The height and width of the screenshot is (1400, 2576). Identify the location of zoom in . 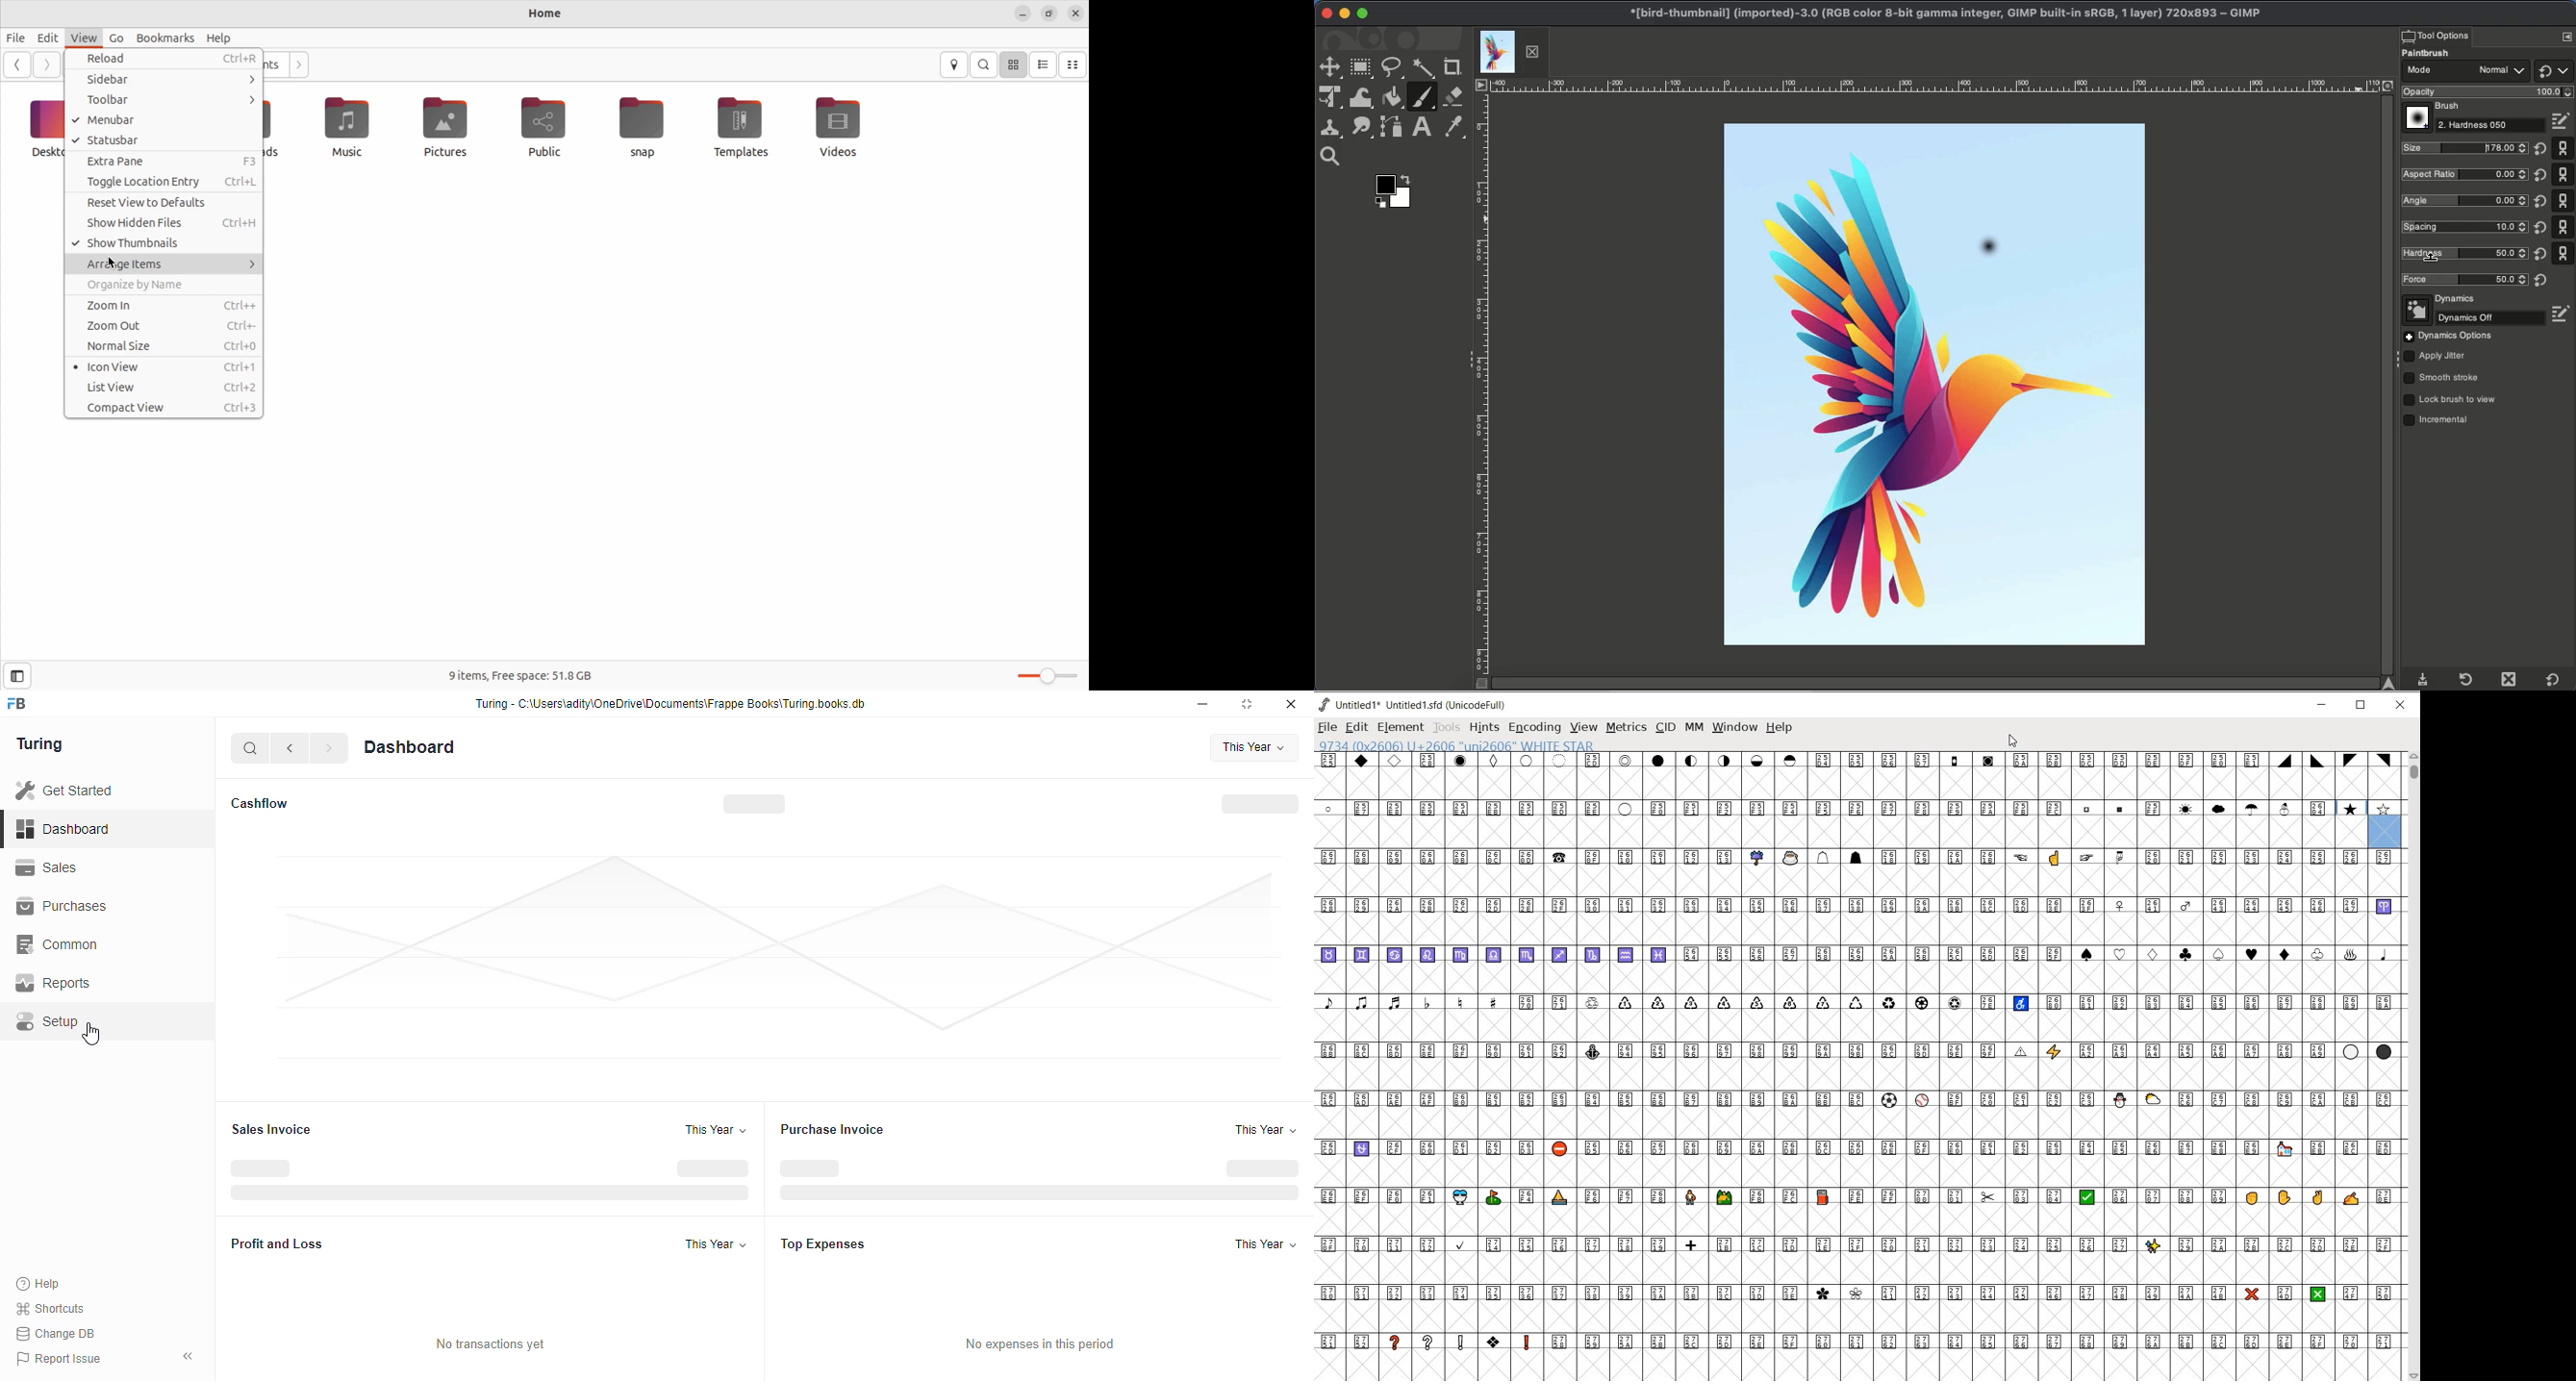
(164, 306).